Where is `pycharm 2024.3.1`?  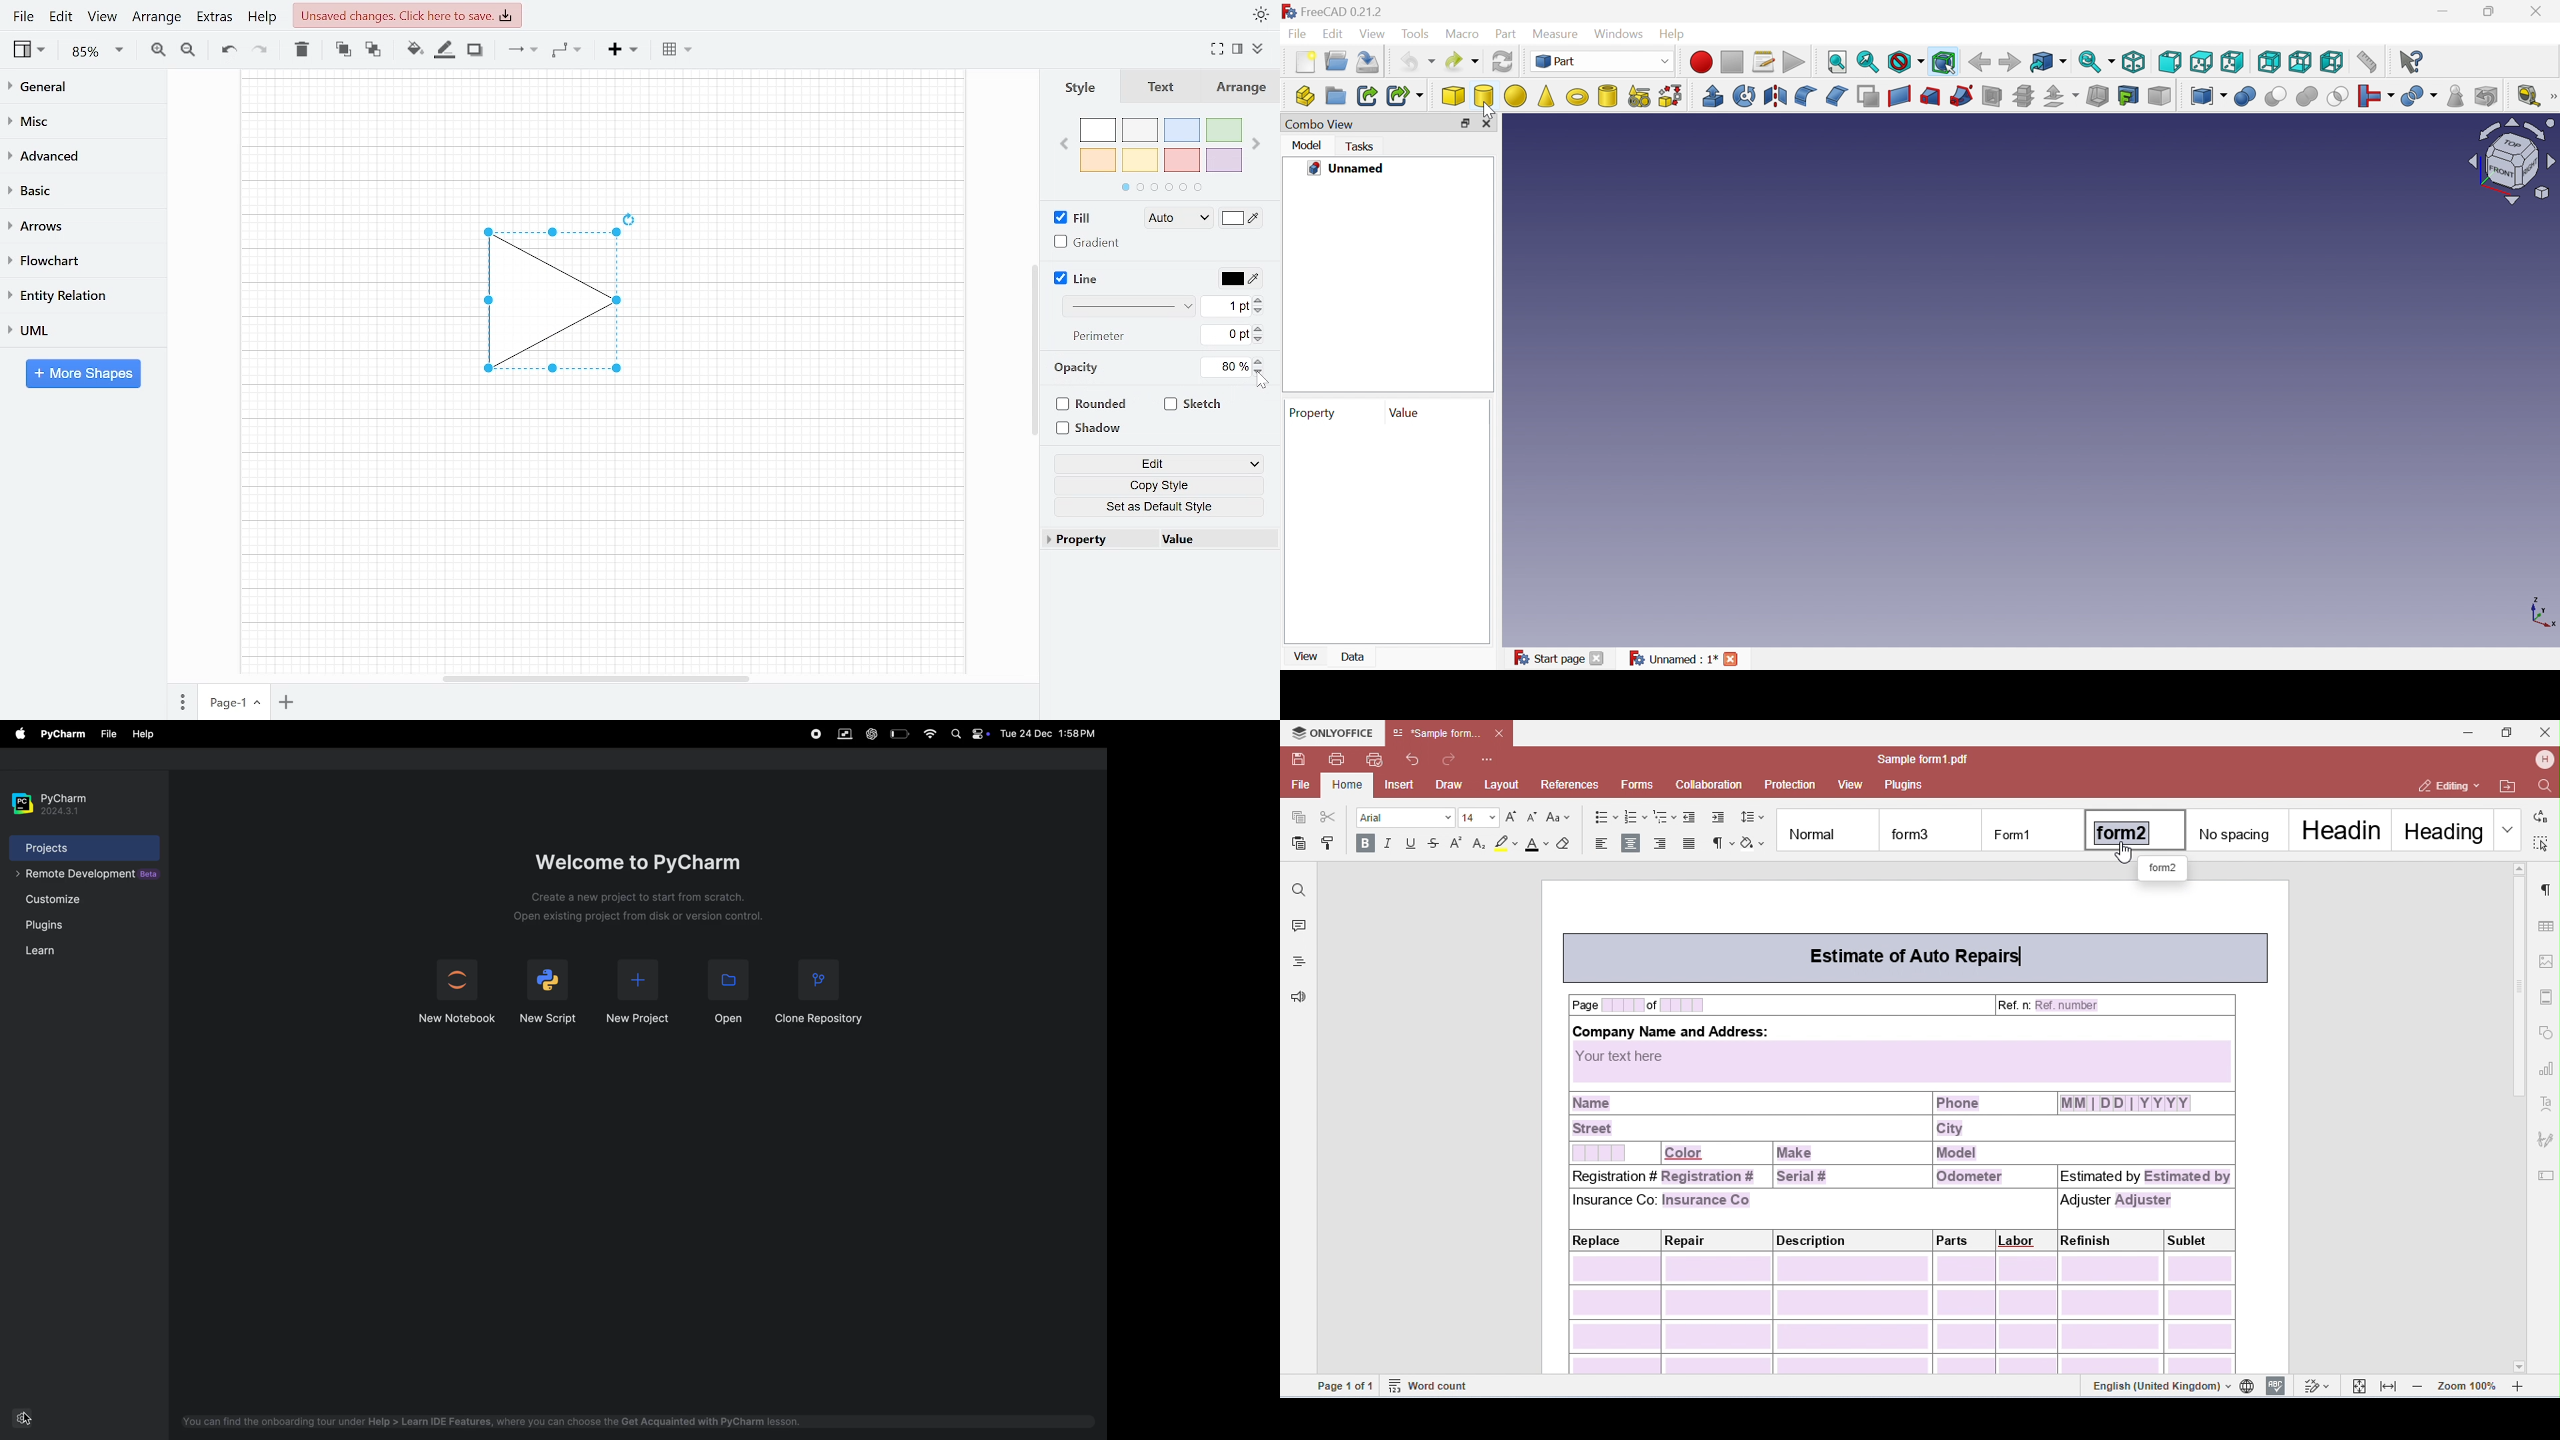 pycharm 2024.3.1 is located at coordinates (54, 799).